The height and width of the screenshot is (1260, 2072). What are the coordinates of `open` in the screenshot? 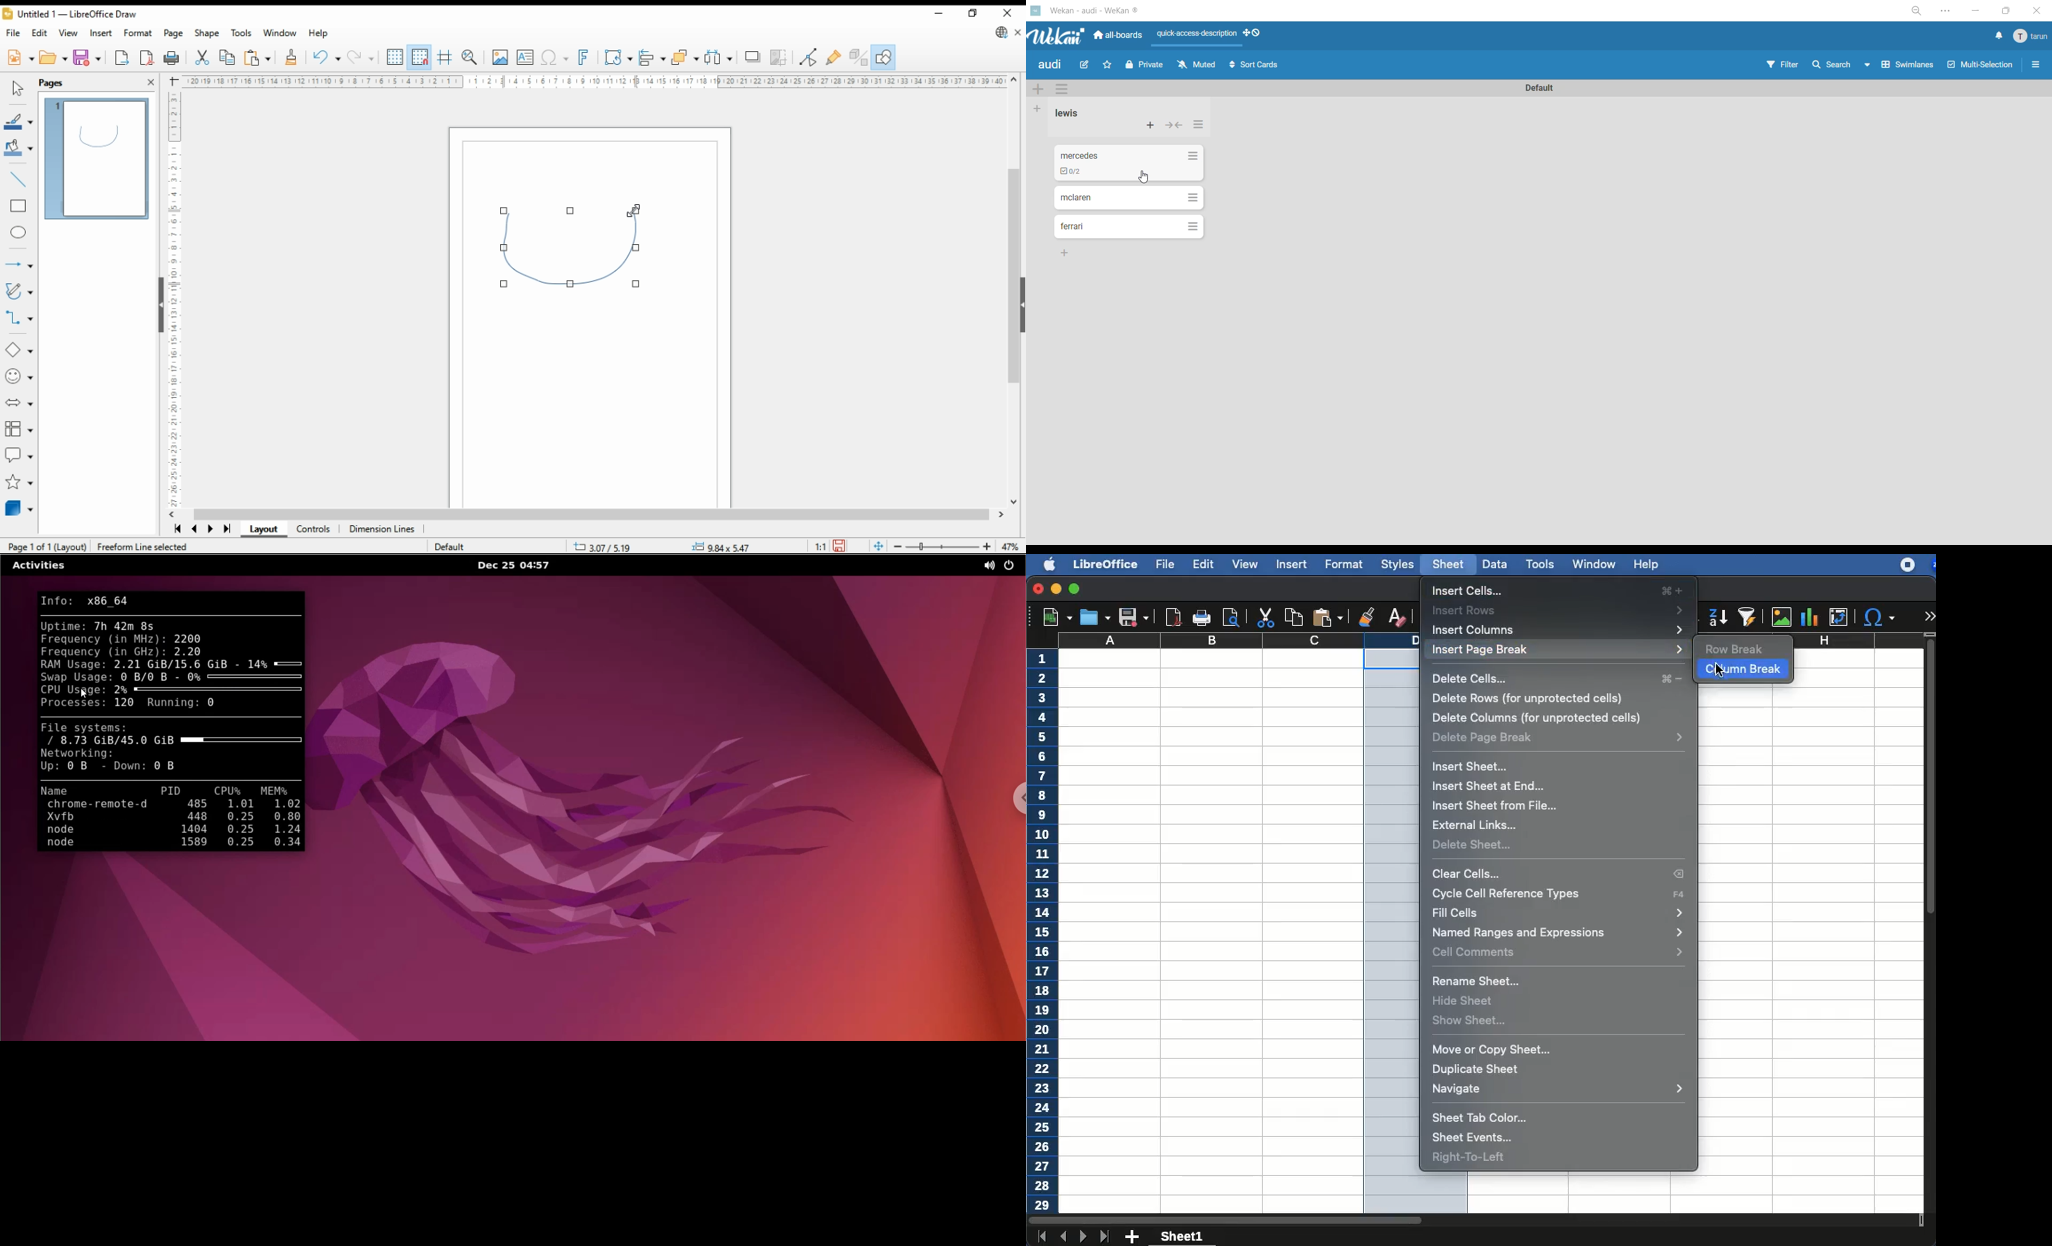 It's located at (53, 57).